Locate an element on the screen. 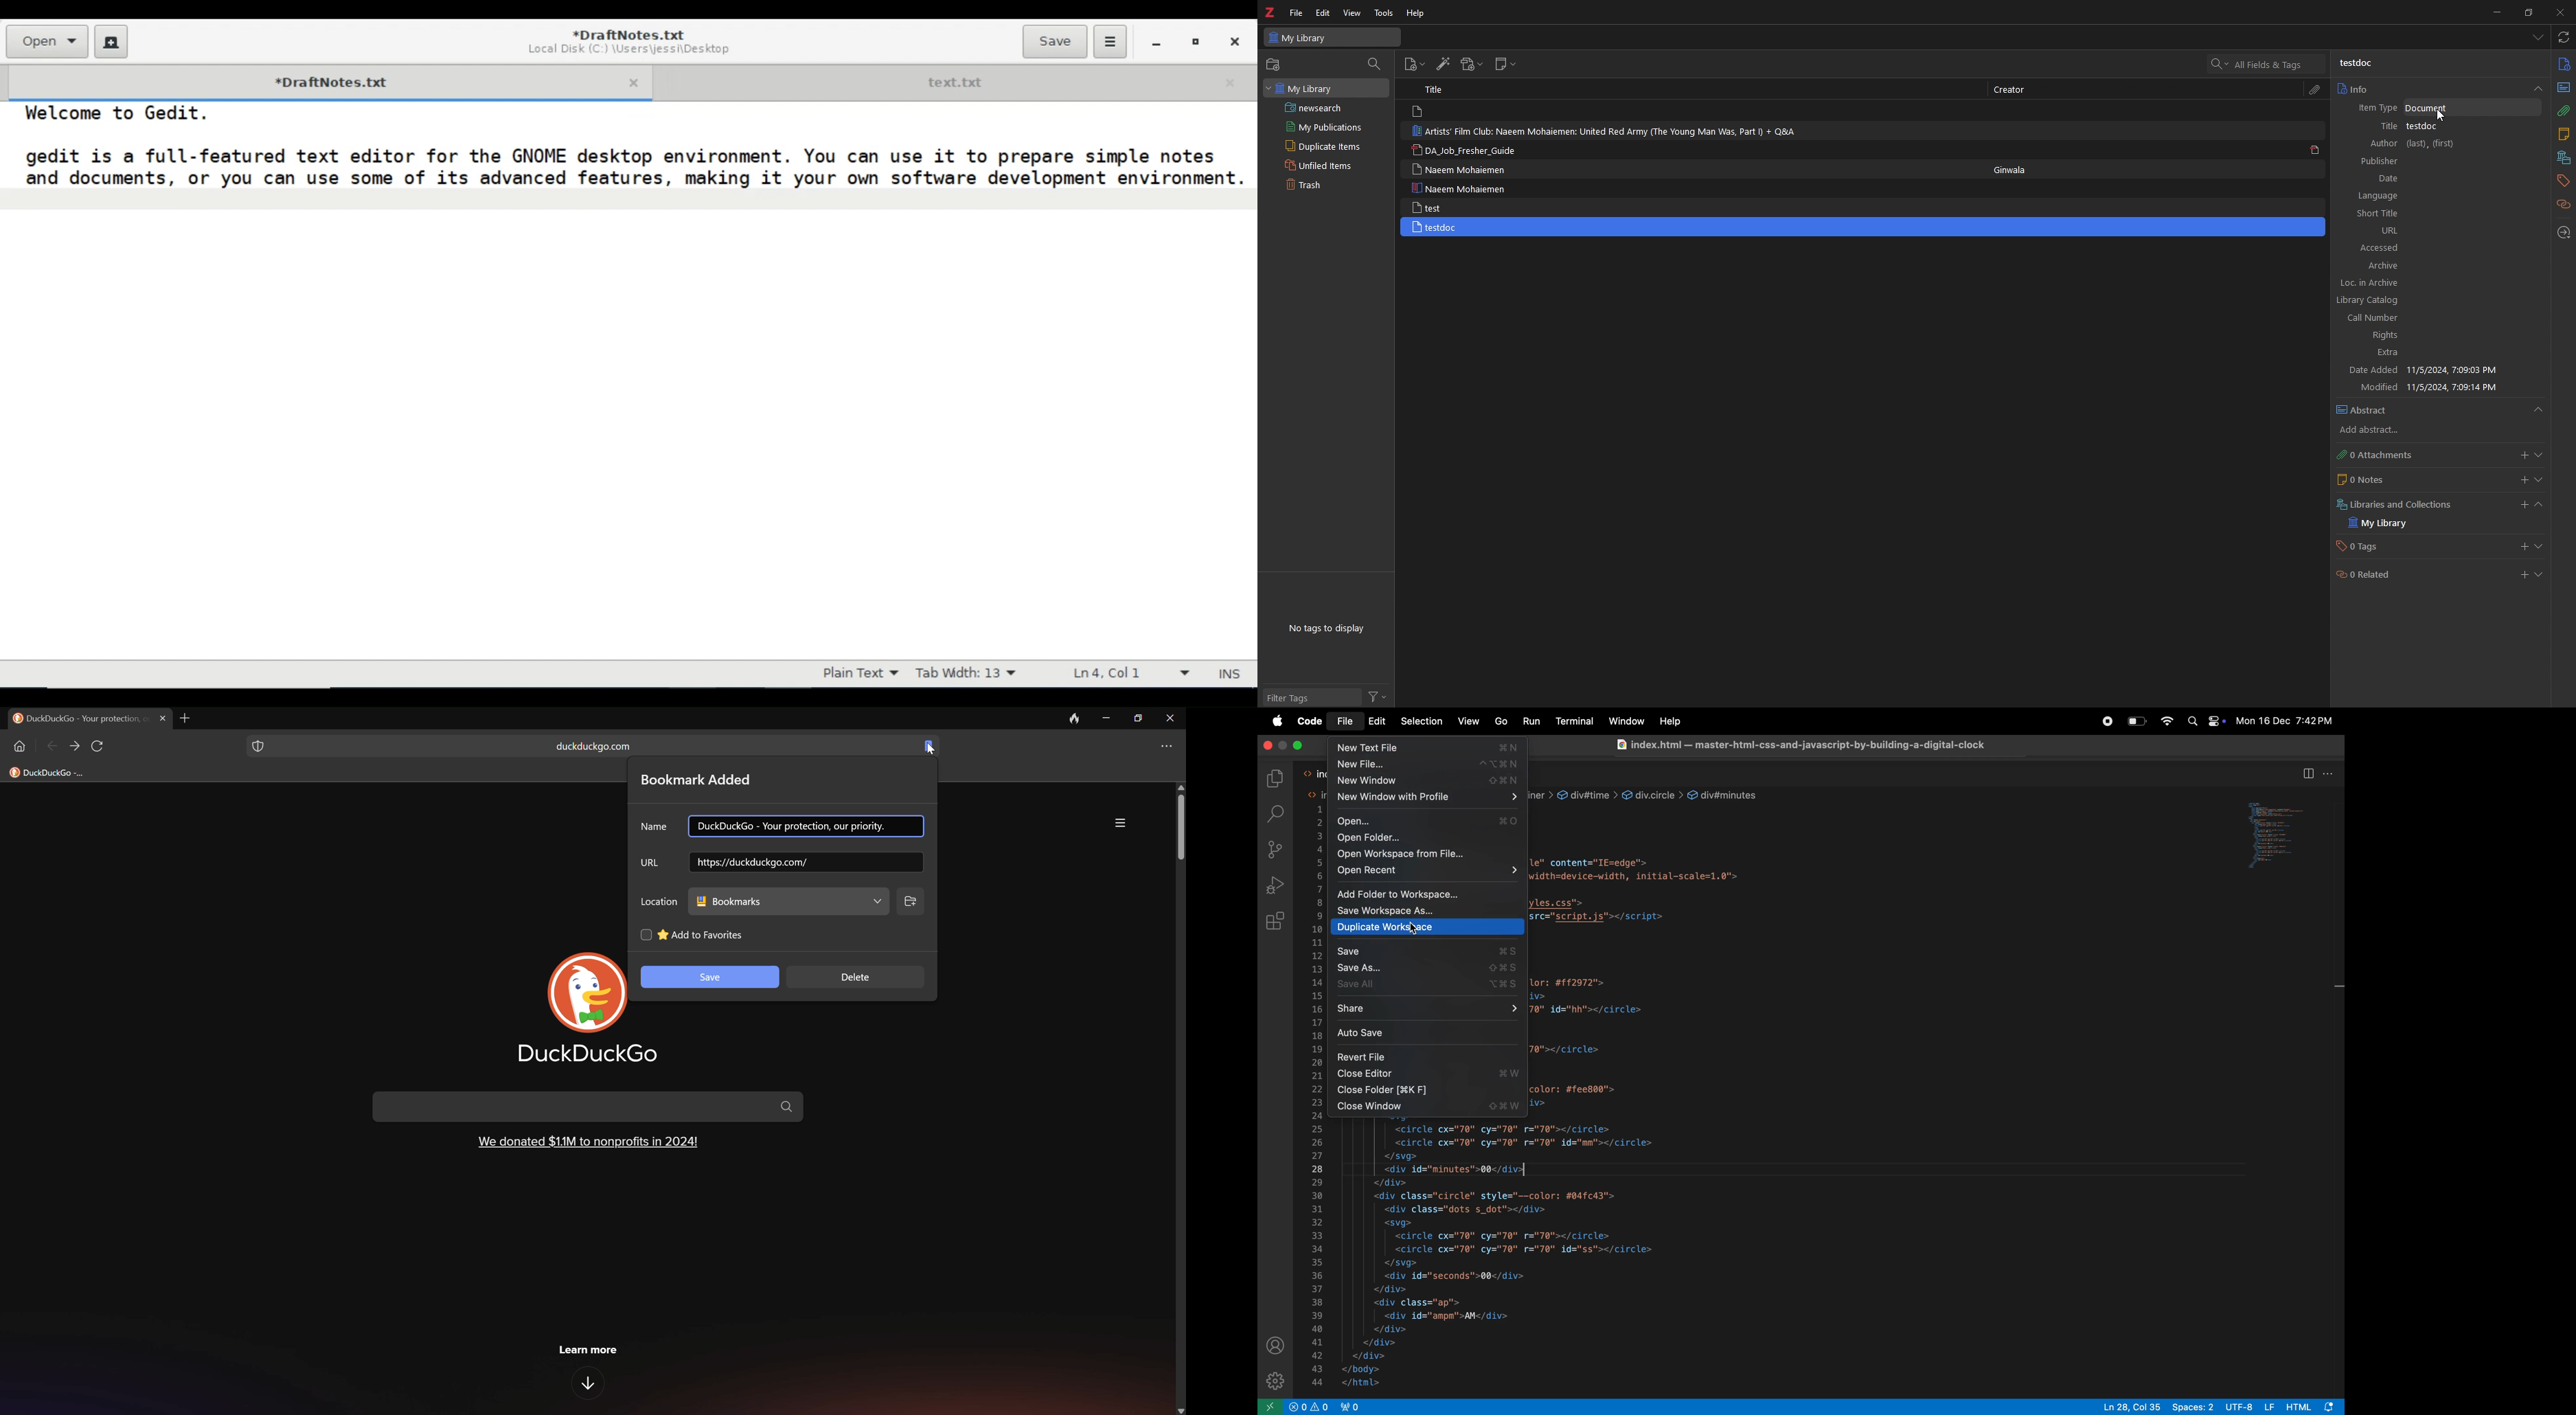 Image resolution: width=2576 pixels, height=1428 pixels. Restore is located at coordinates (1196, 41).